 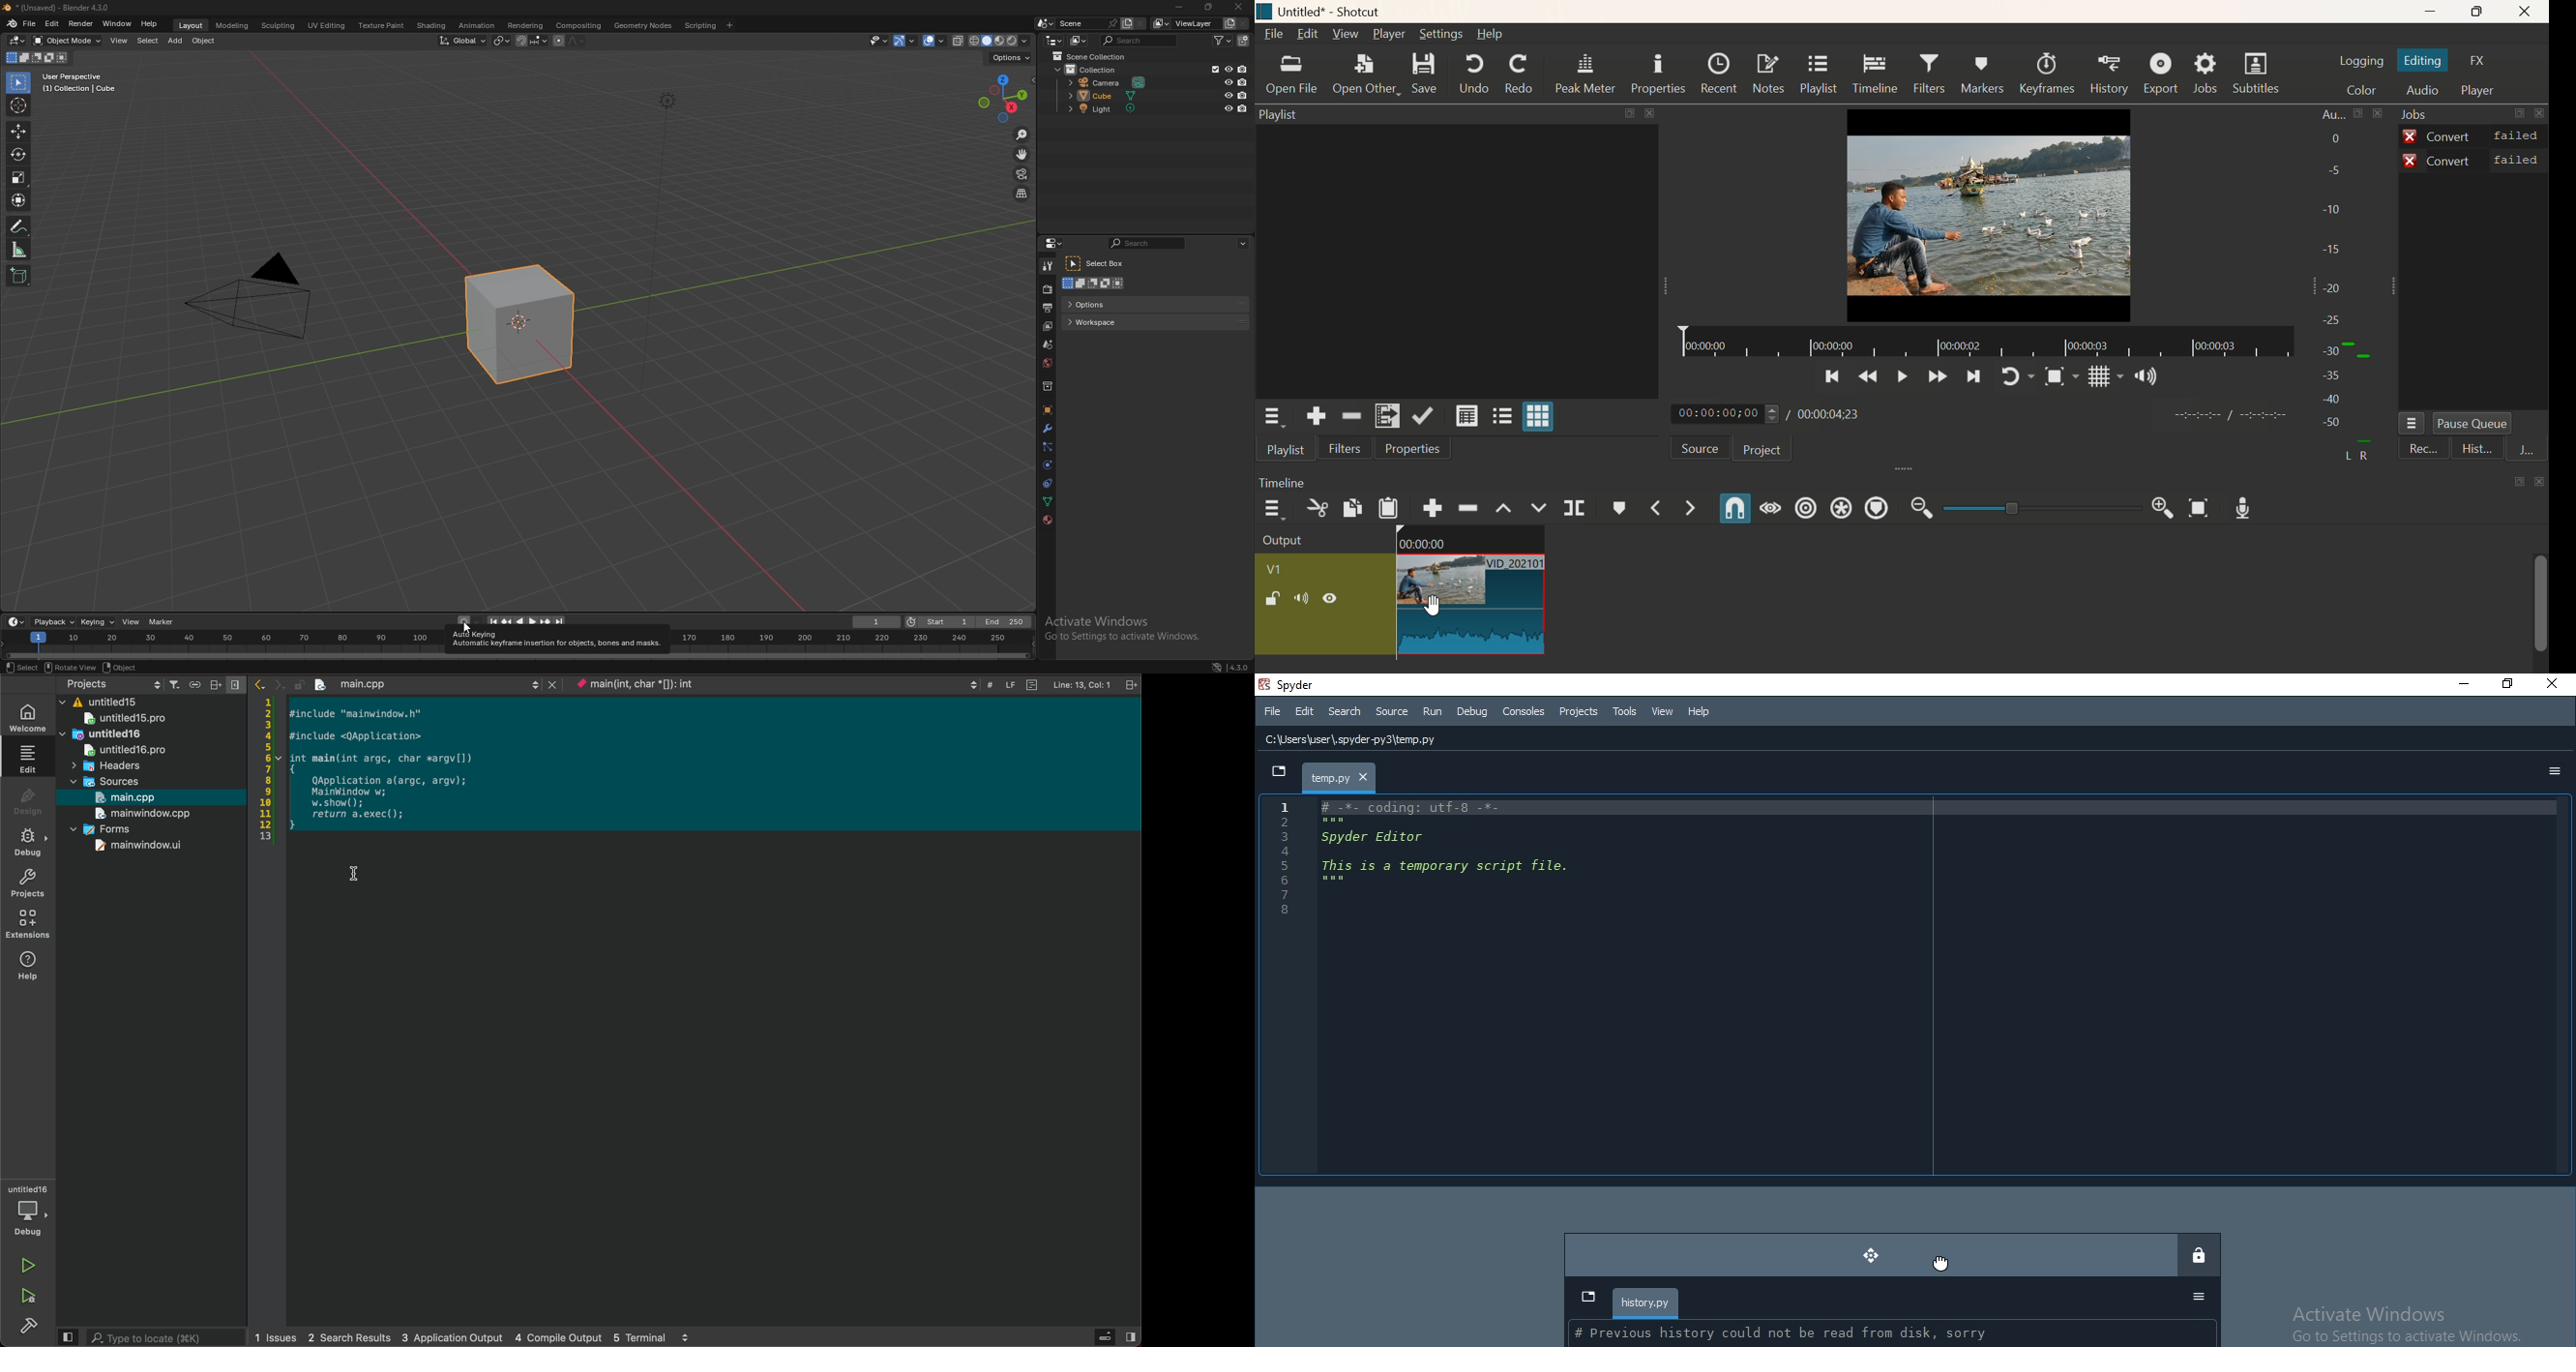 I want to click on keying, so click(x=98, y=622).